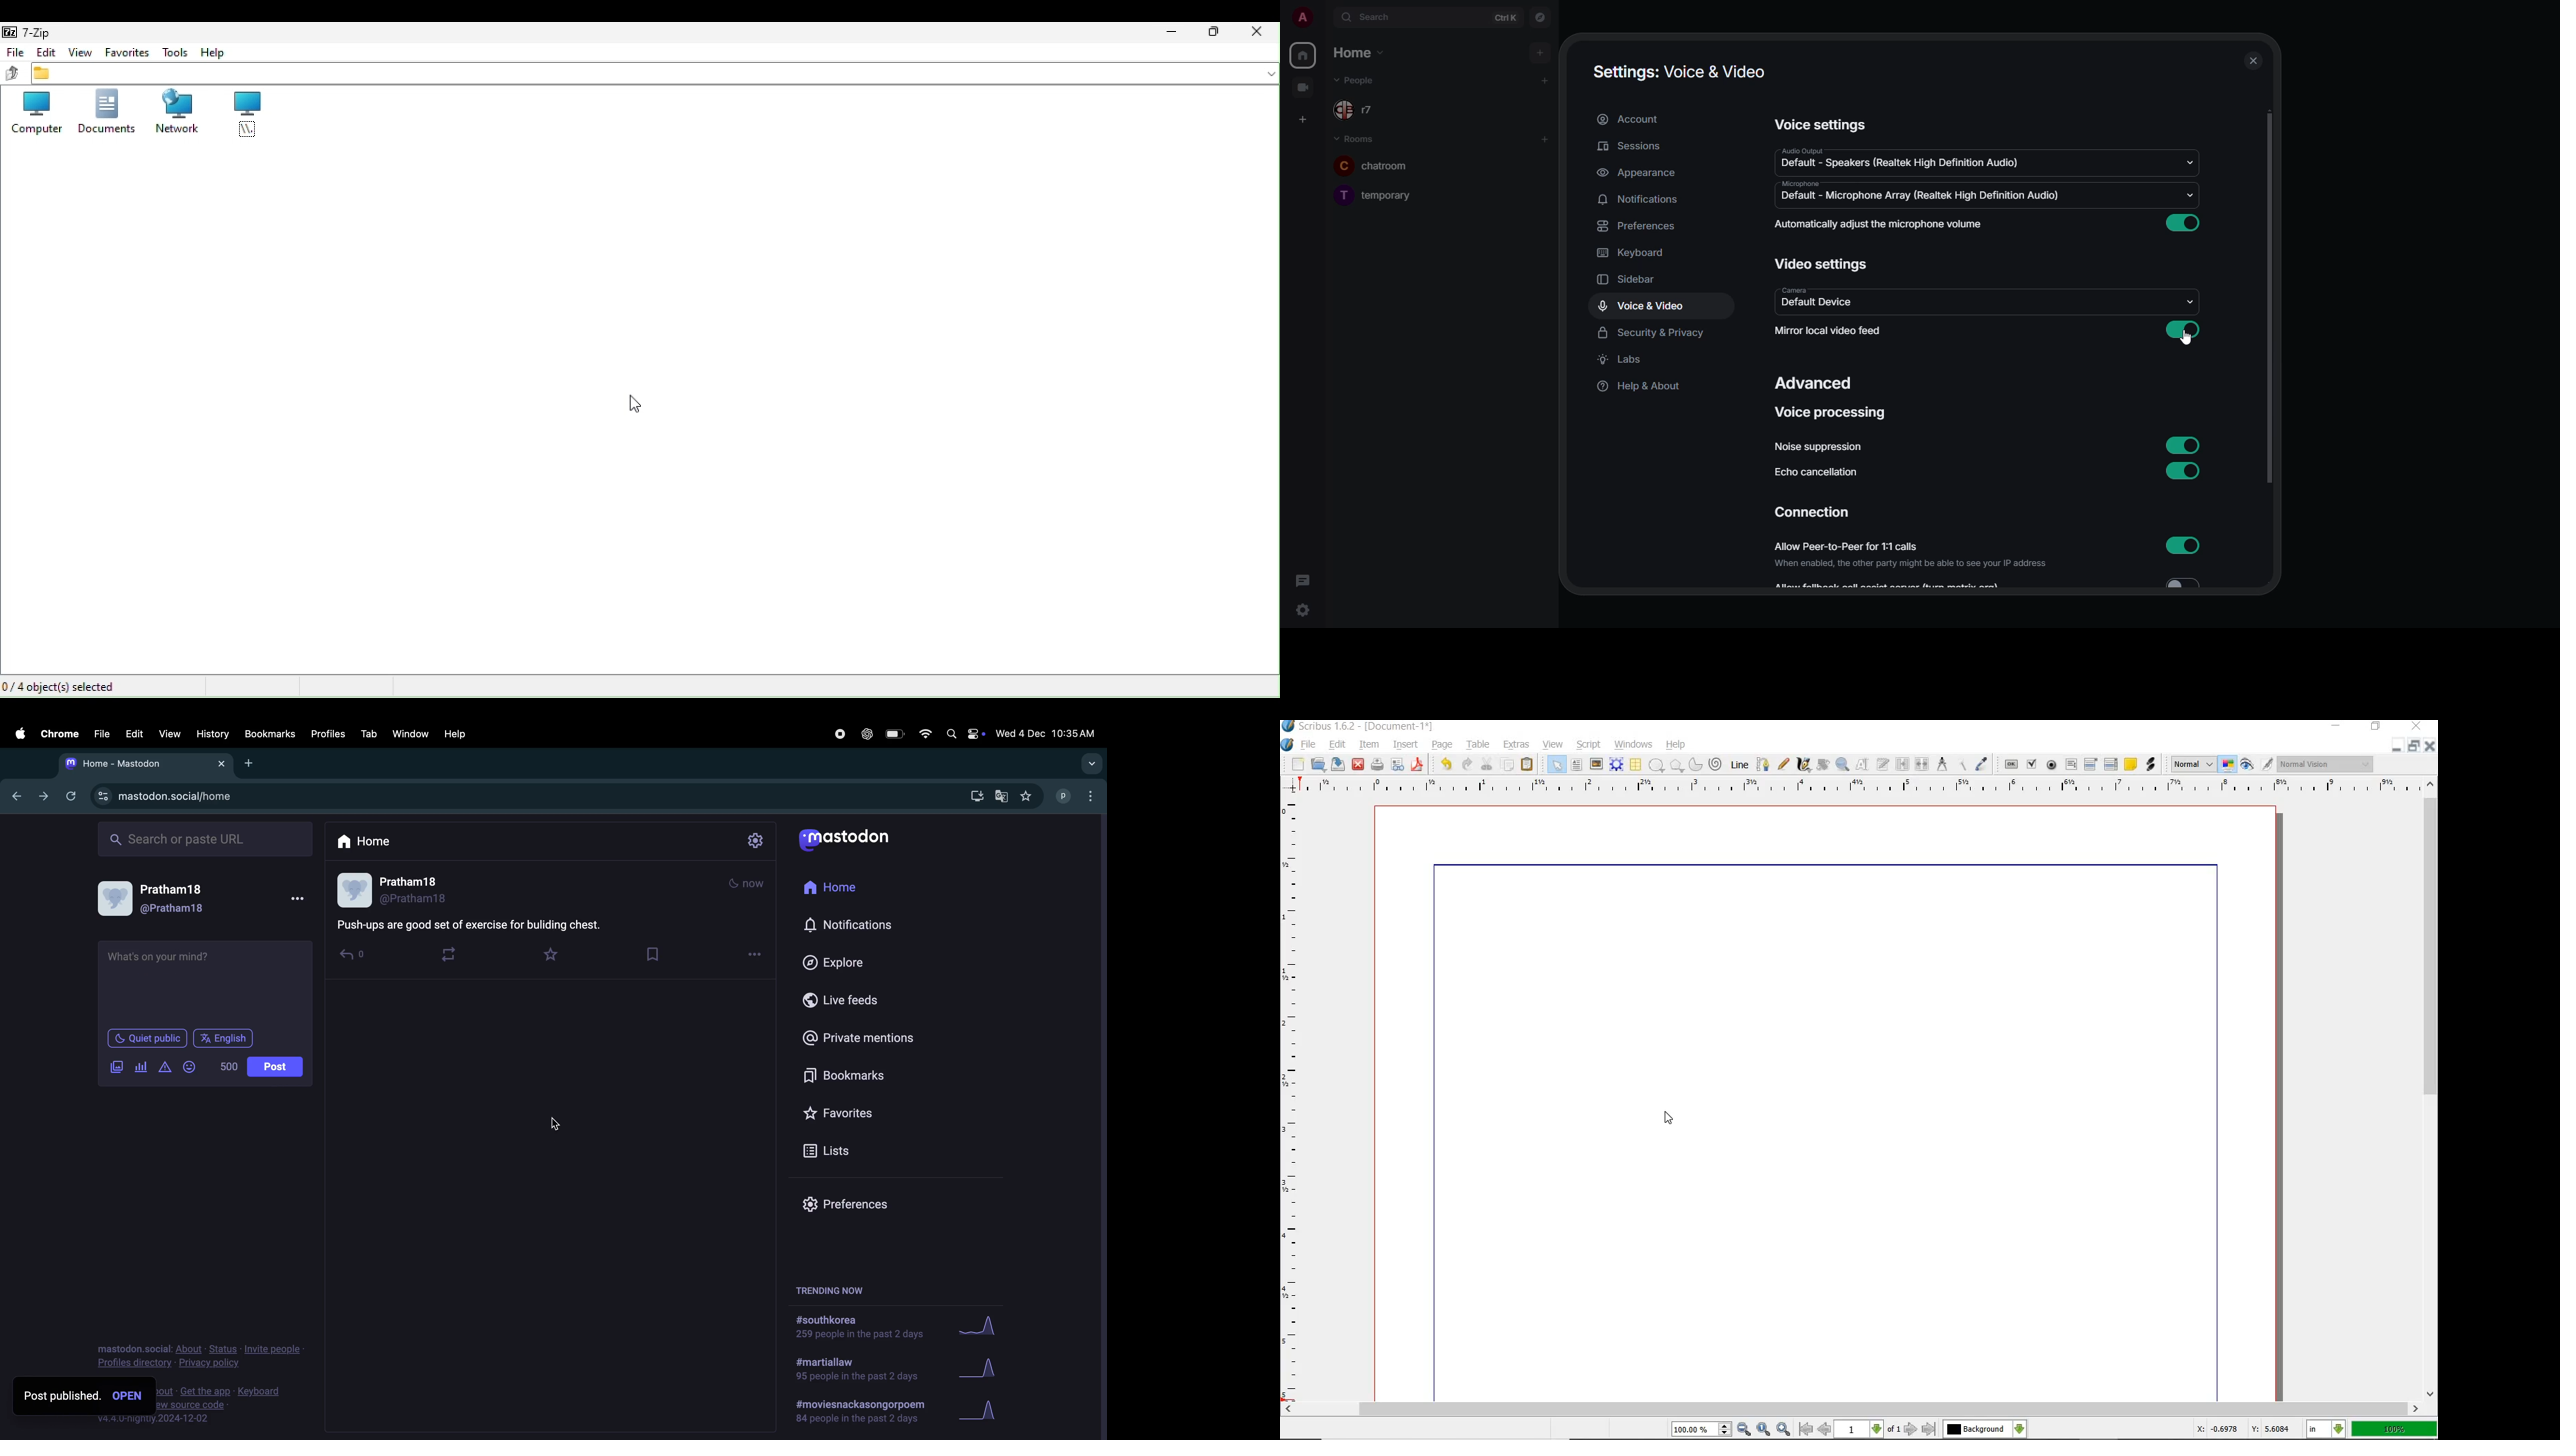  What do you see at coordinates (1467, 763) in the screenshot?
I see `REDO` at bounding box center [1467, 763].